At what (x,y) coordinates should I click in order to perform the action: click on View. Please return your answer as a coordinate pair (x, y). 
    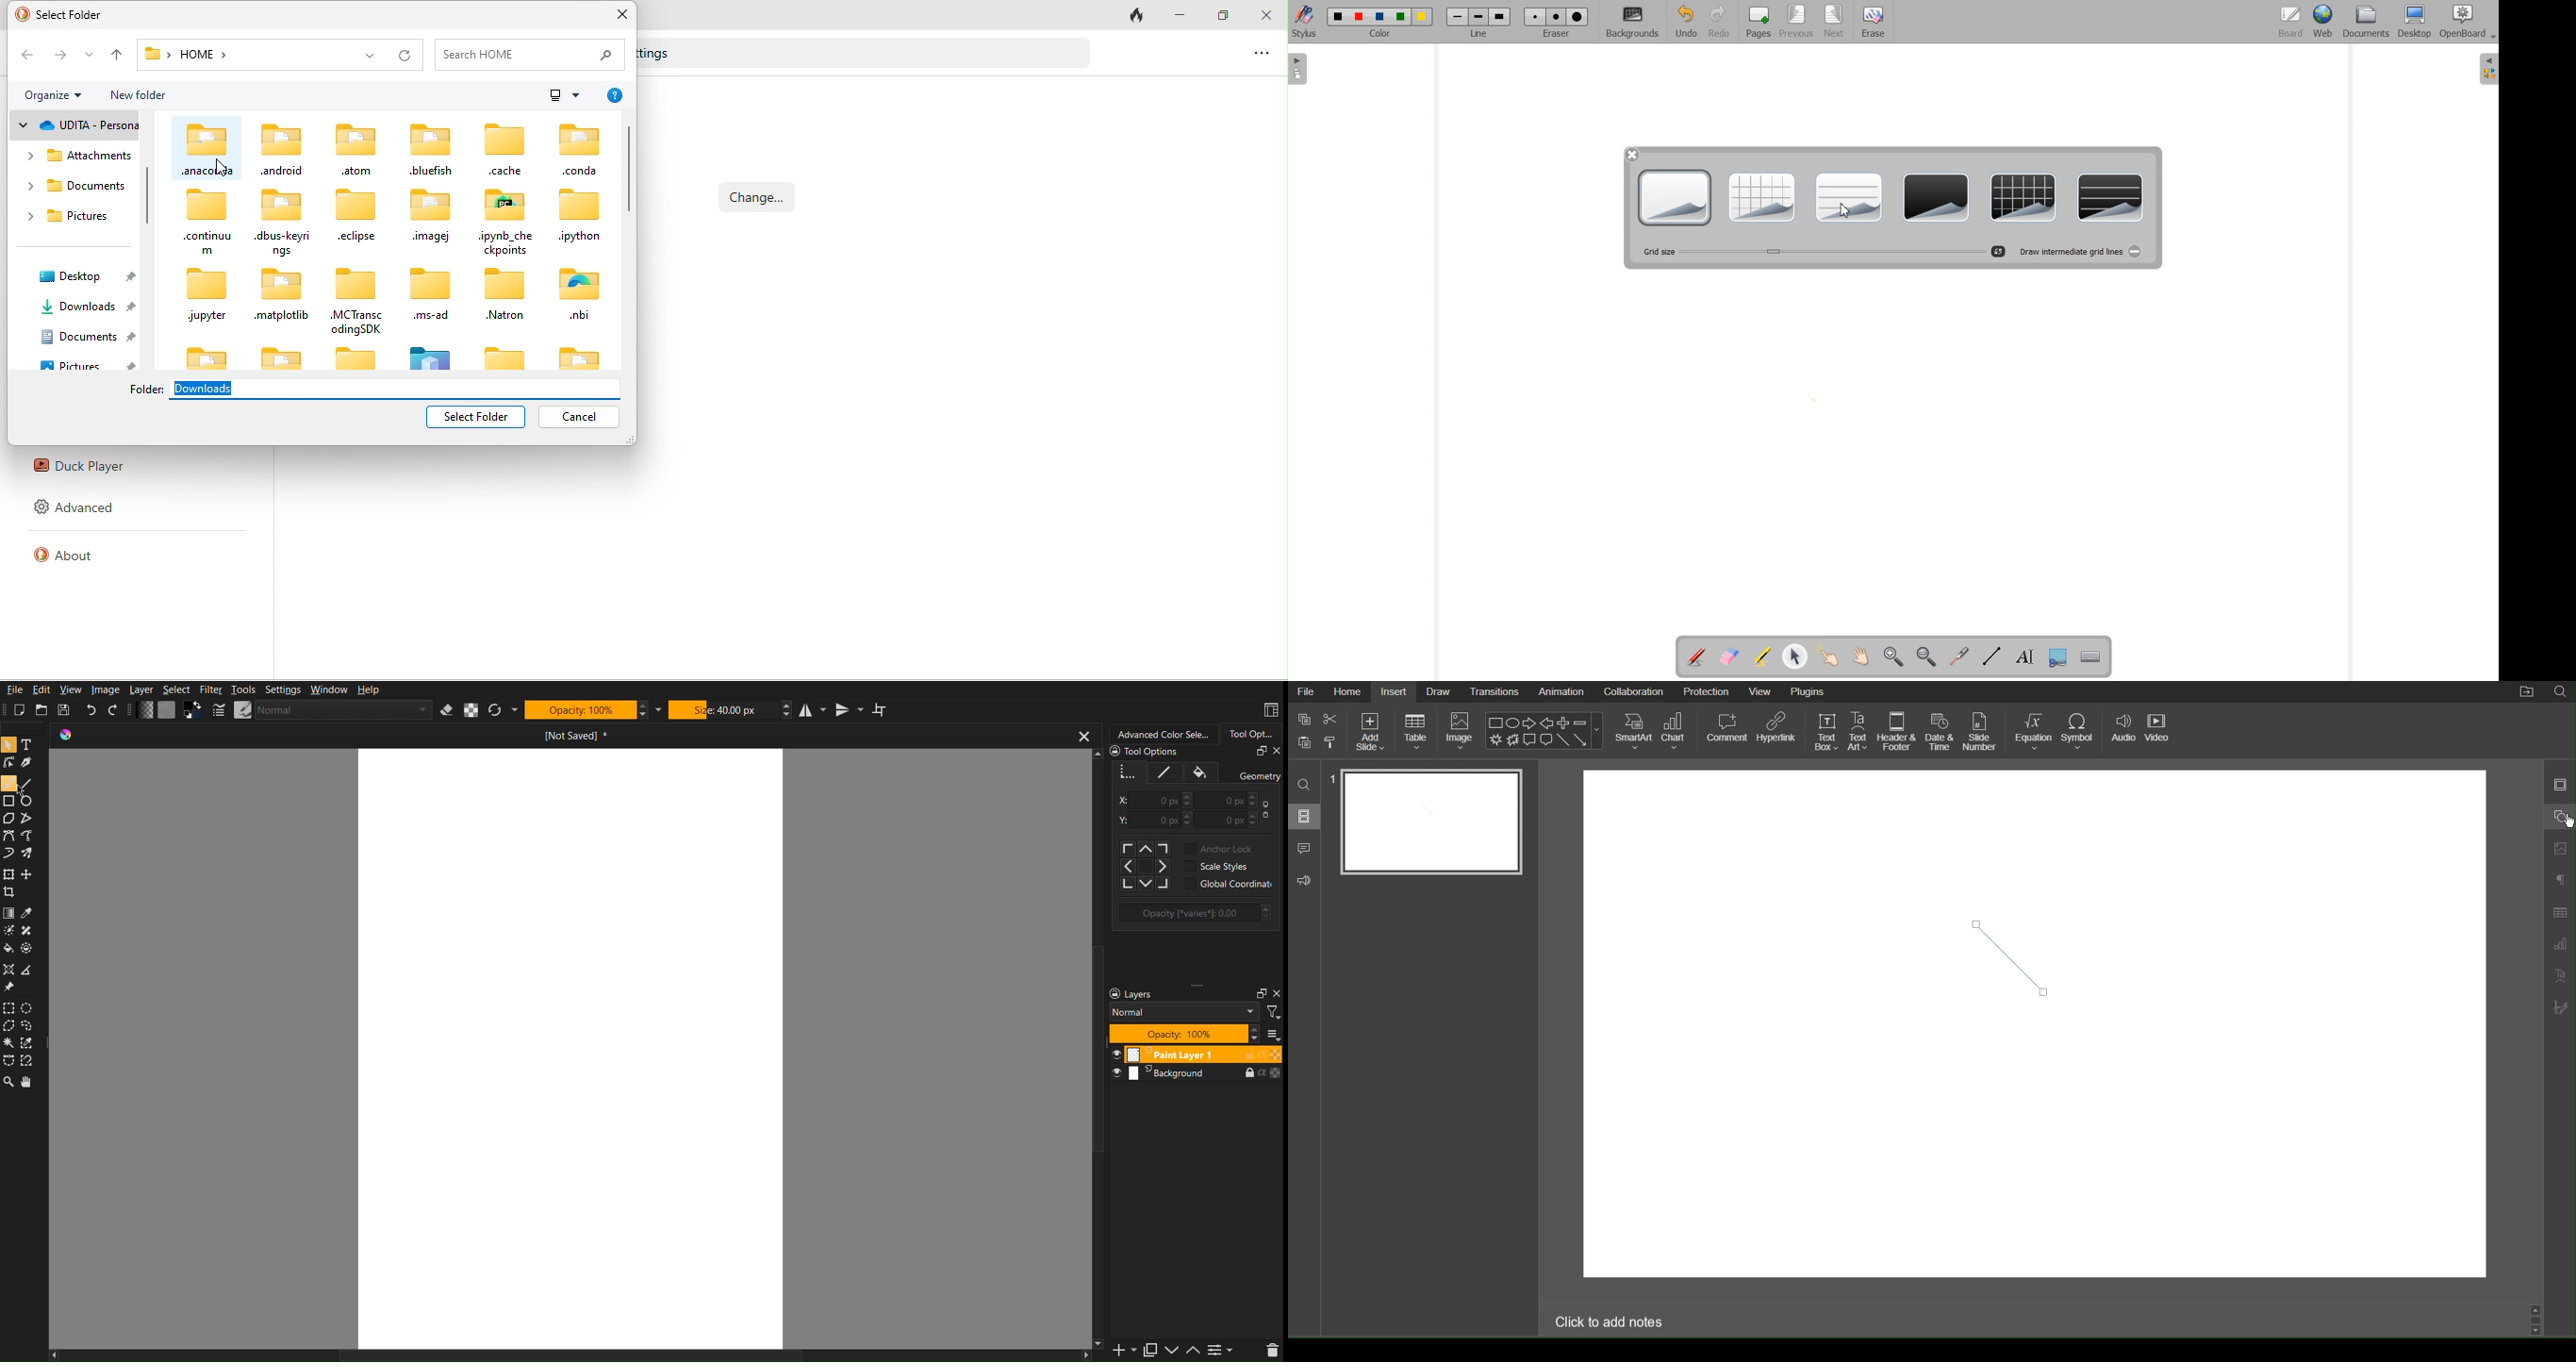
    Looking at the image, I should click on (1761, 692).